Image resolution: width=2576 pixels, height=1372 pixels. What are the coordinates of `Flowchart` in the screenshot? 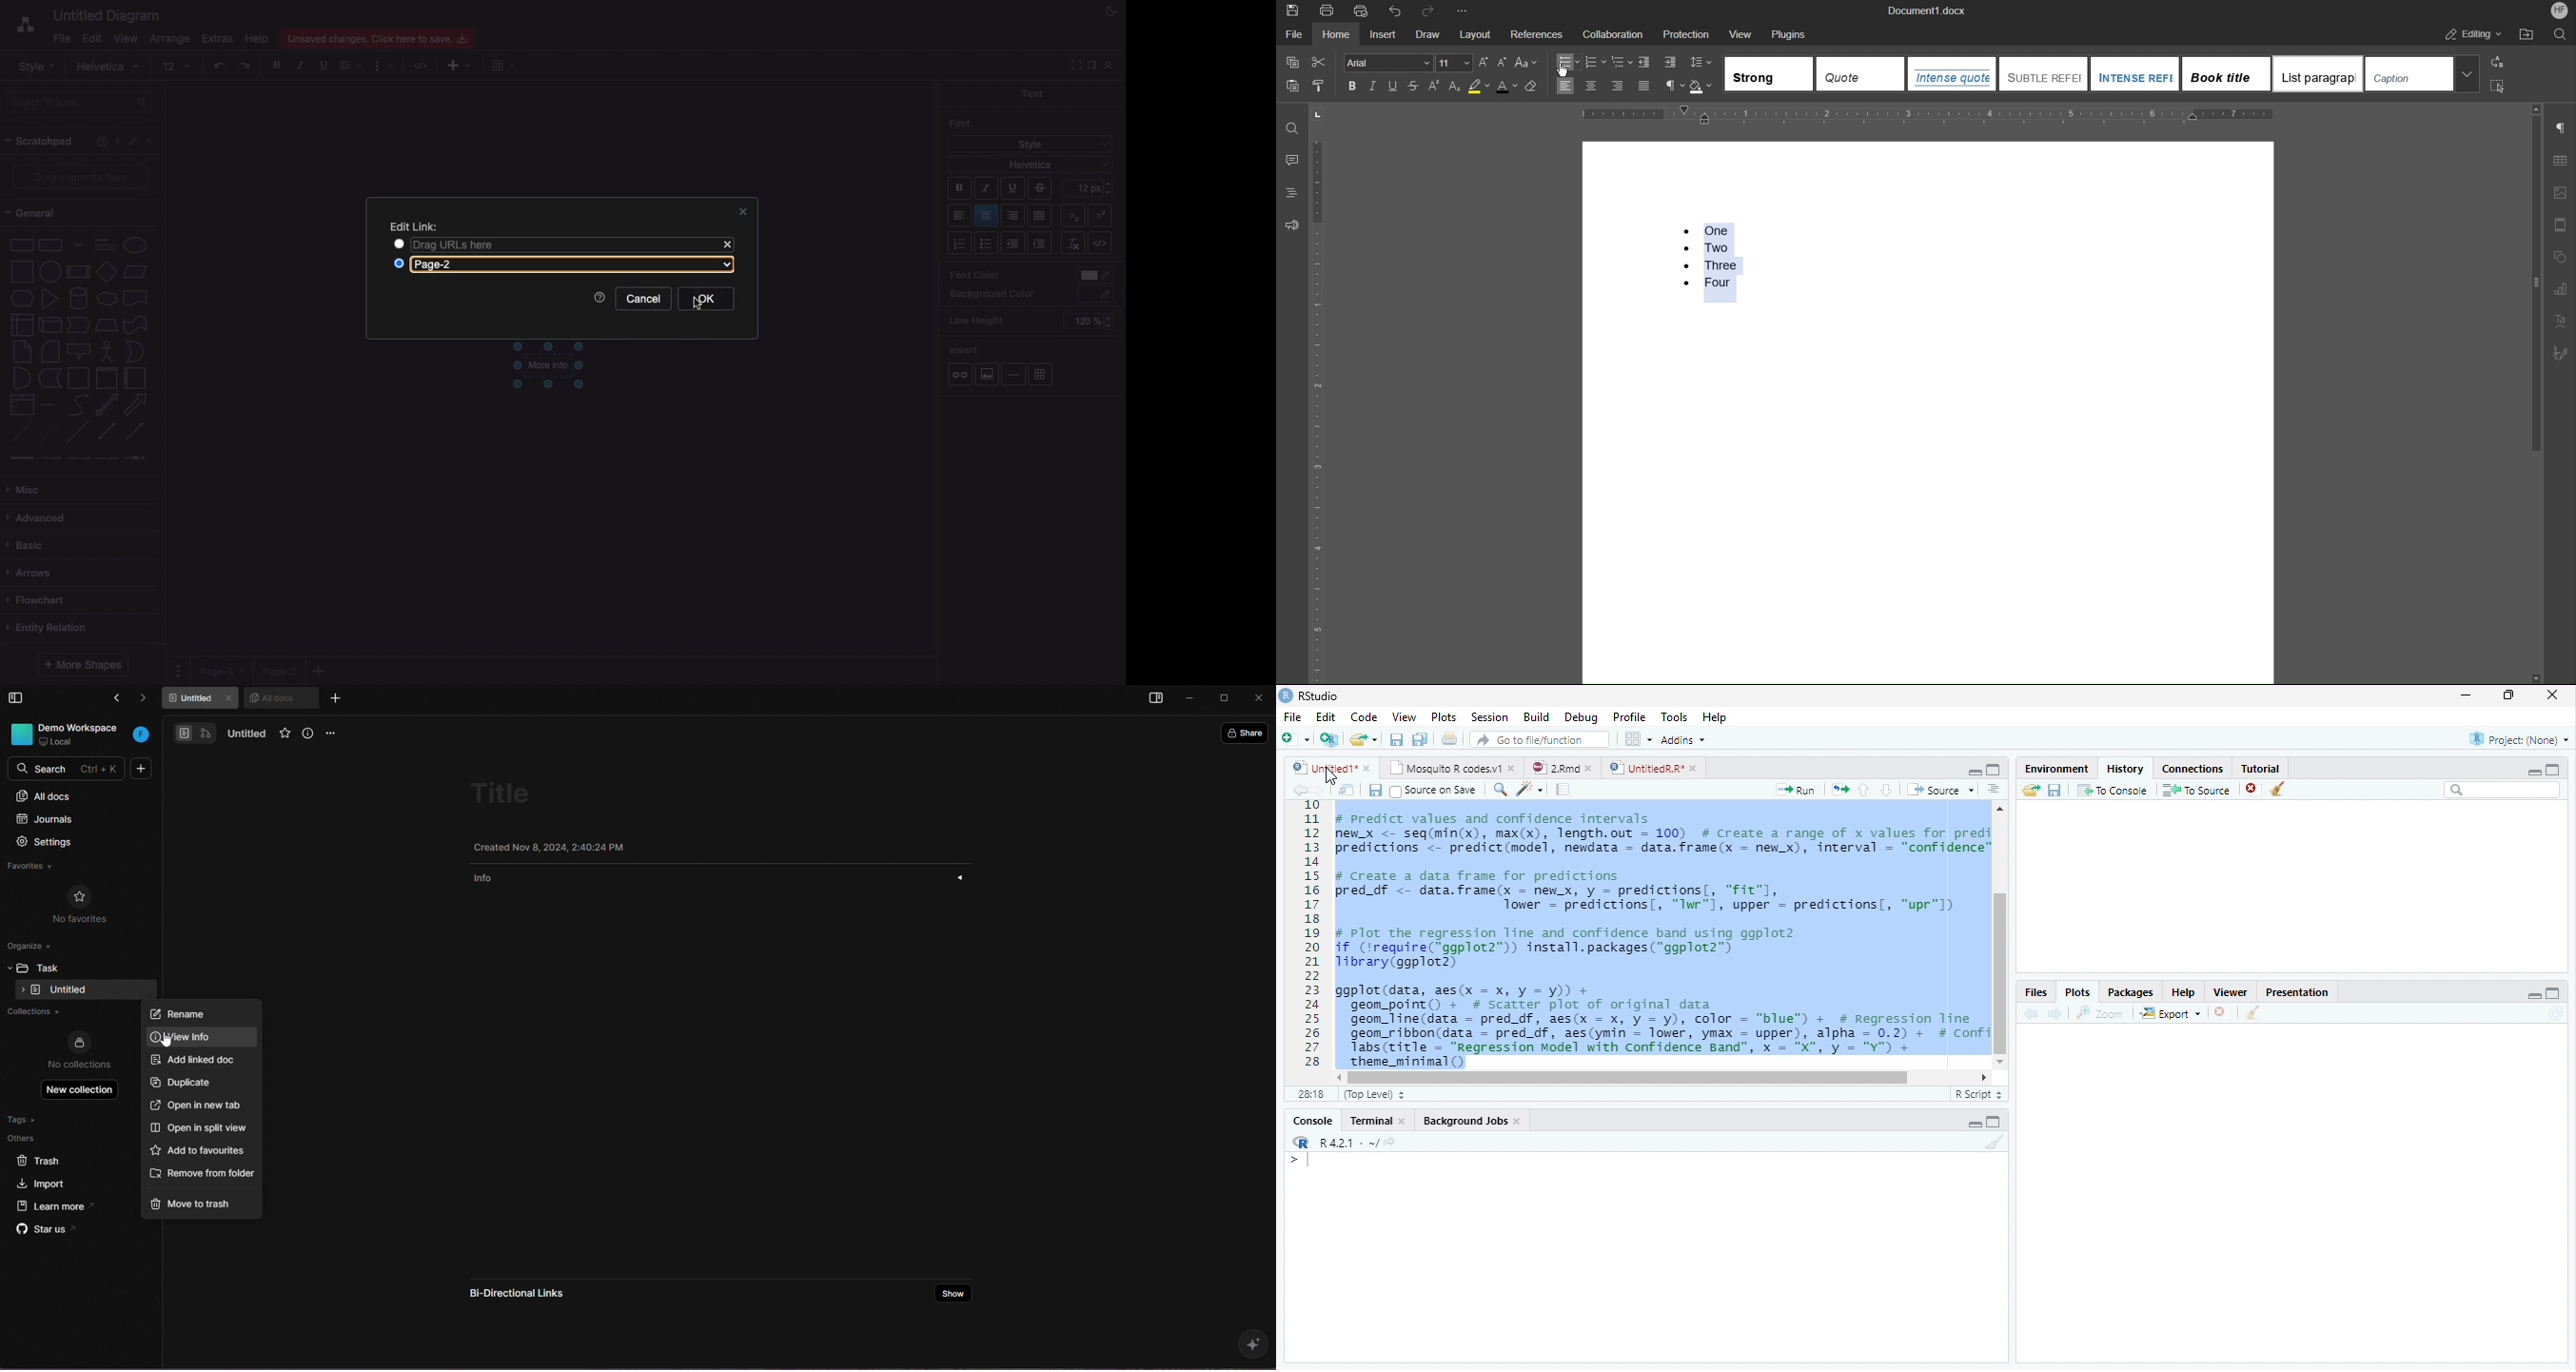 It's located at (43, 601).